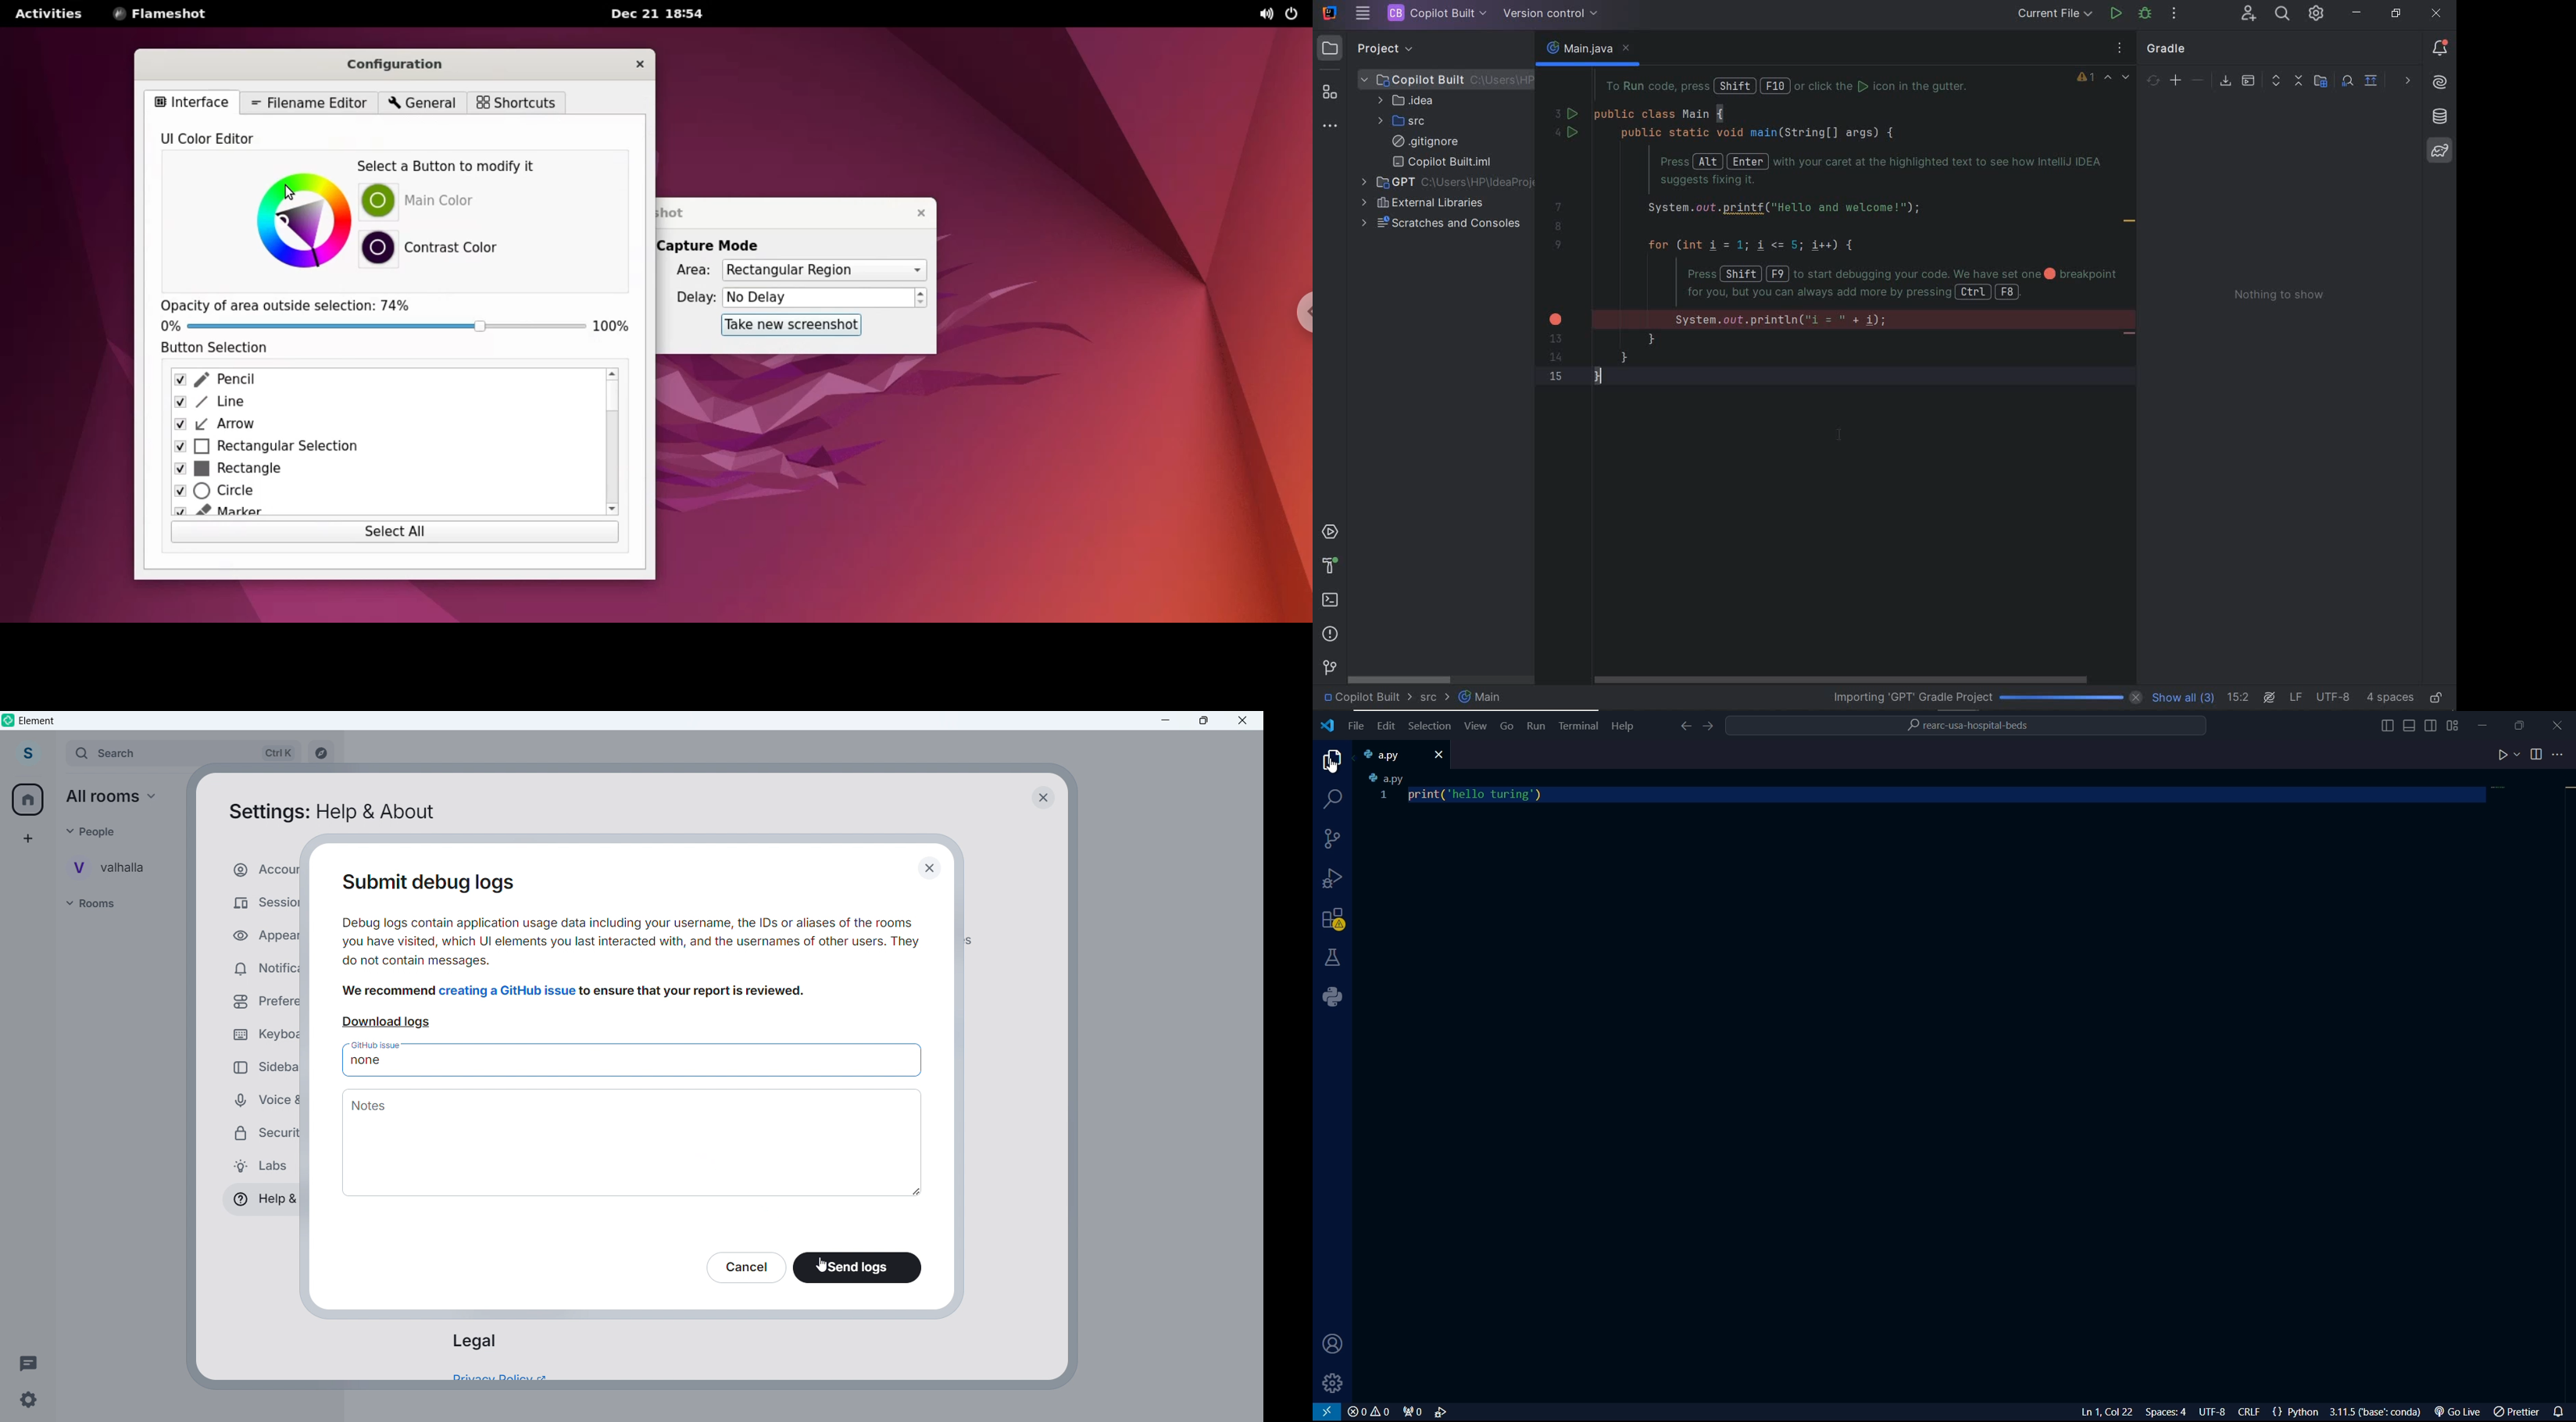  I want to click on debug logs contain application usage data including your usernam, the IDs or aliases of the rooms, so click(631, 923).